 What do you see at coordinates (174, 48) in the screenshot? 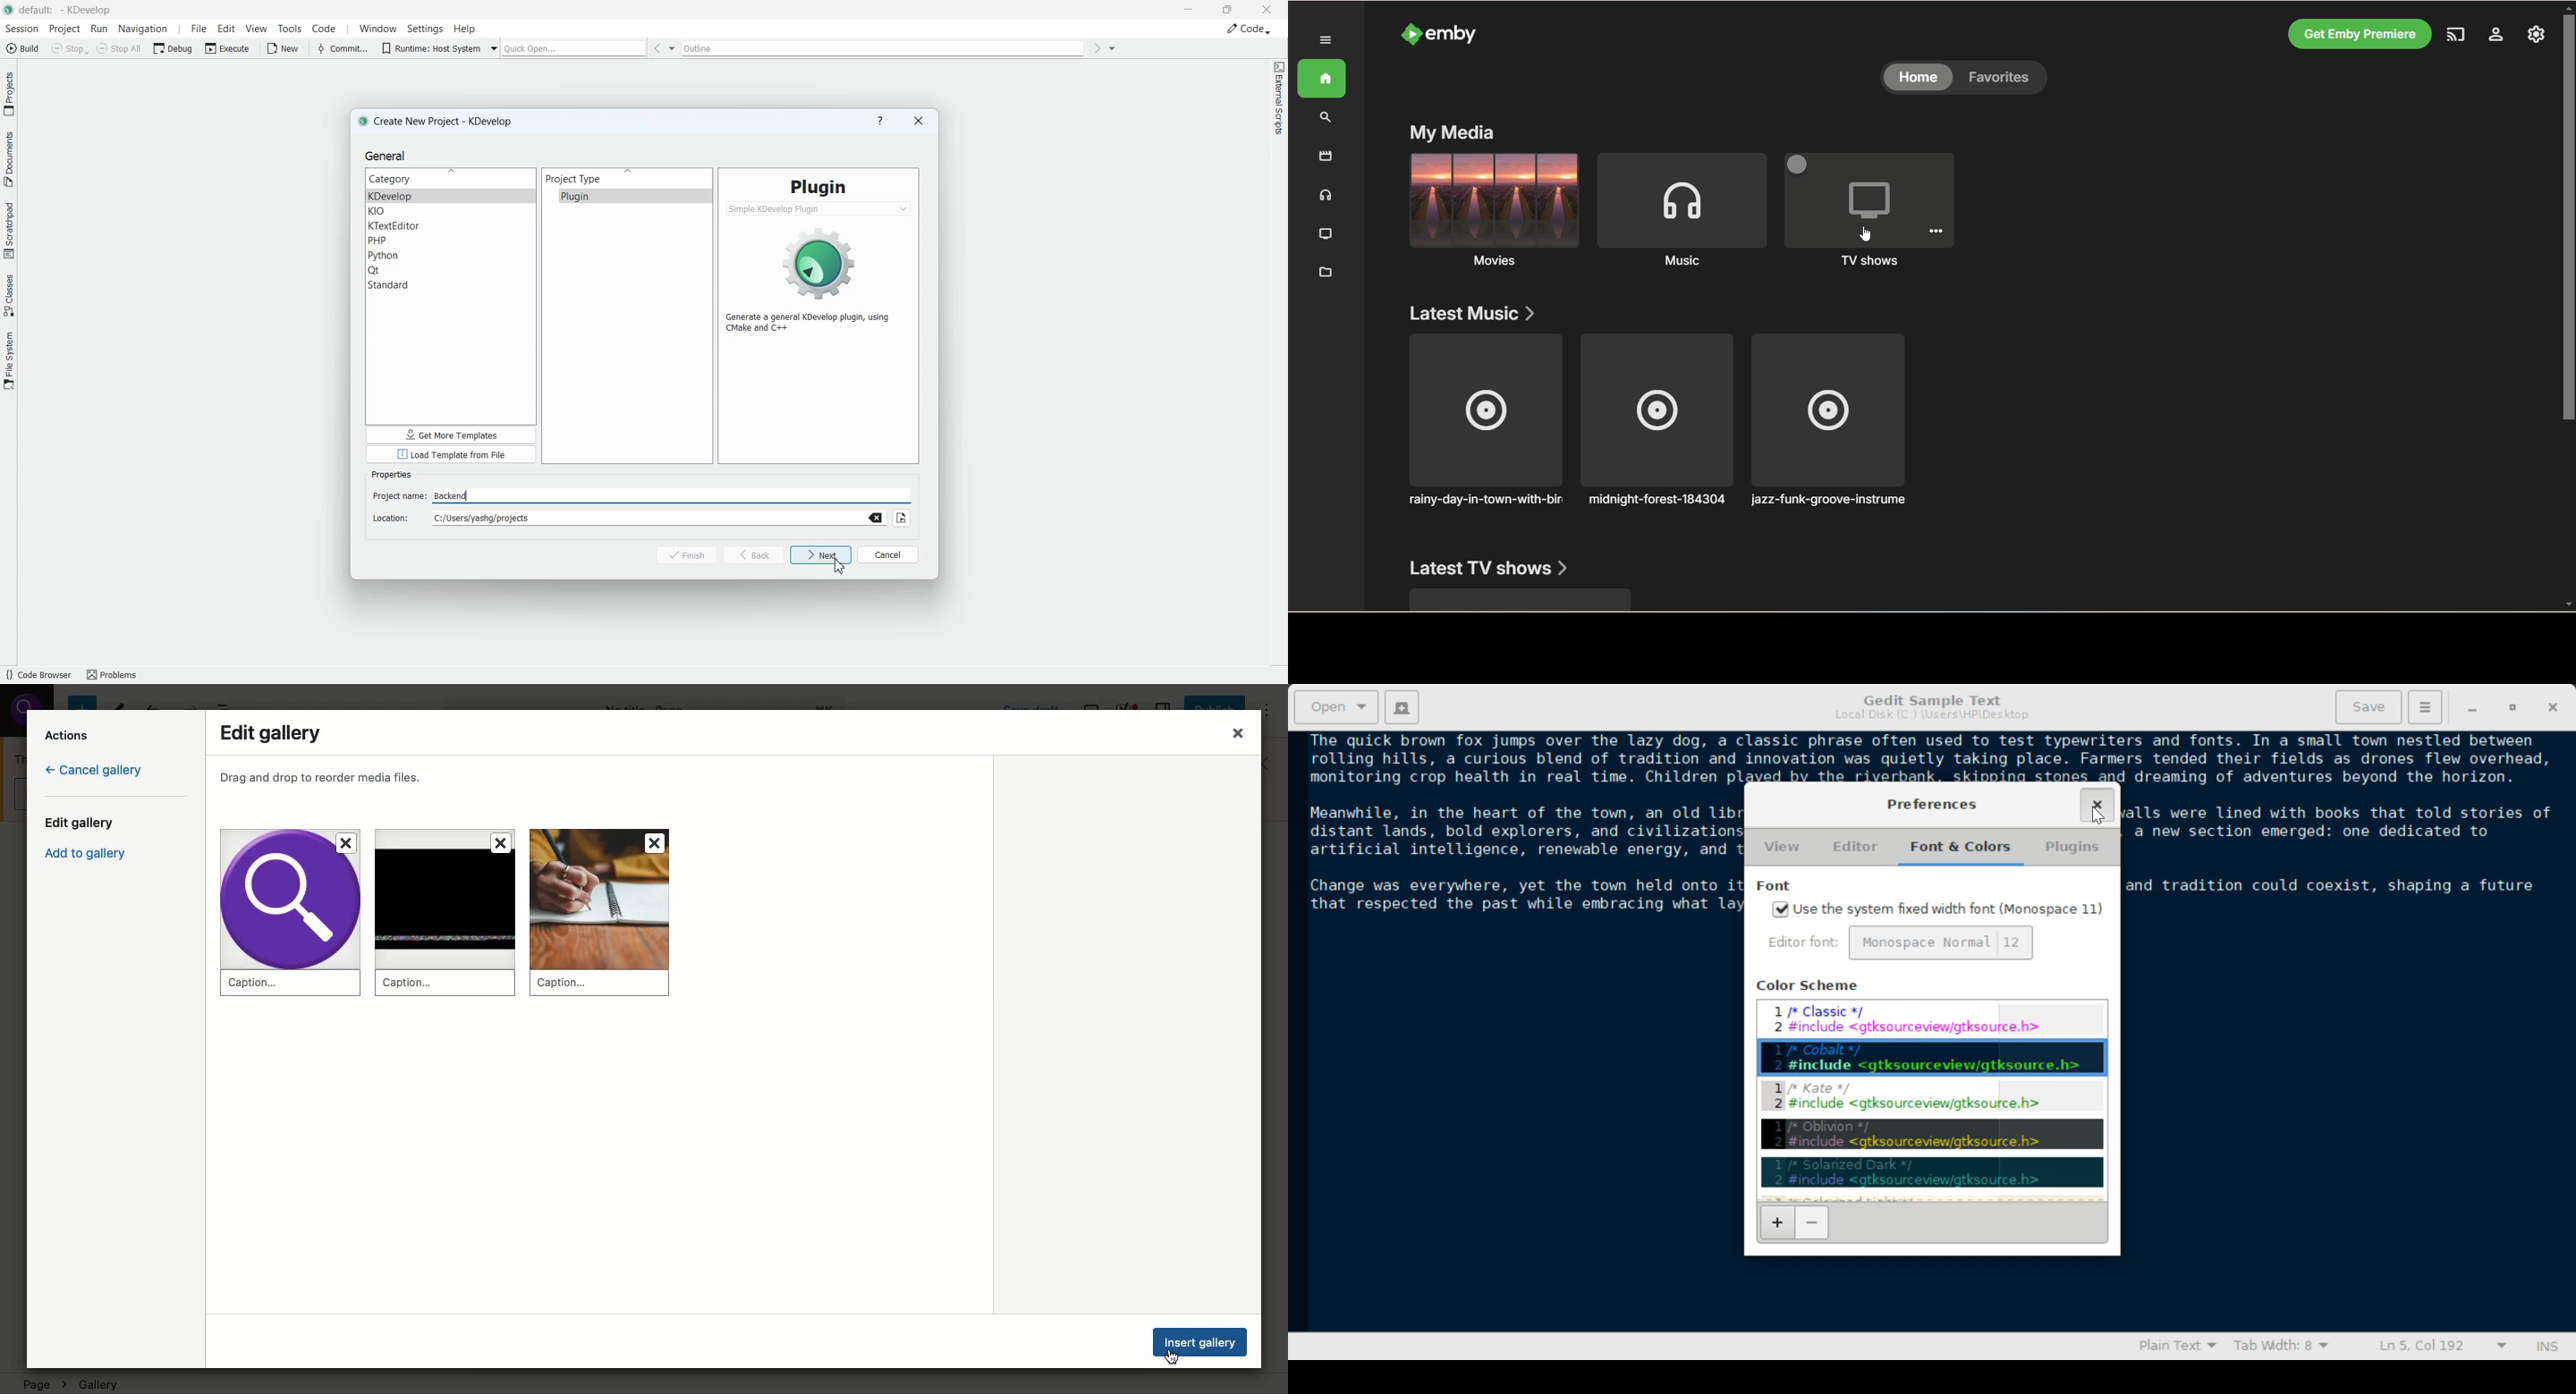
I see `Debug` at bounding box center [174, 48].